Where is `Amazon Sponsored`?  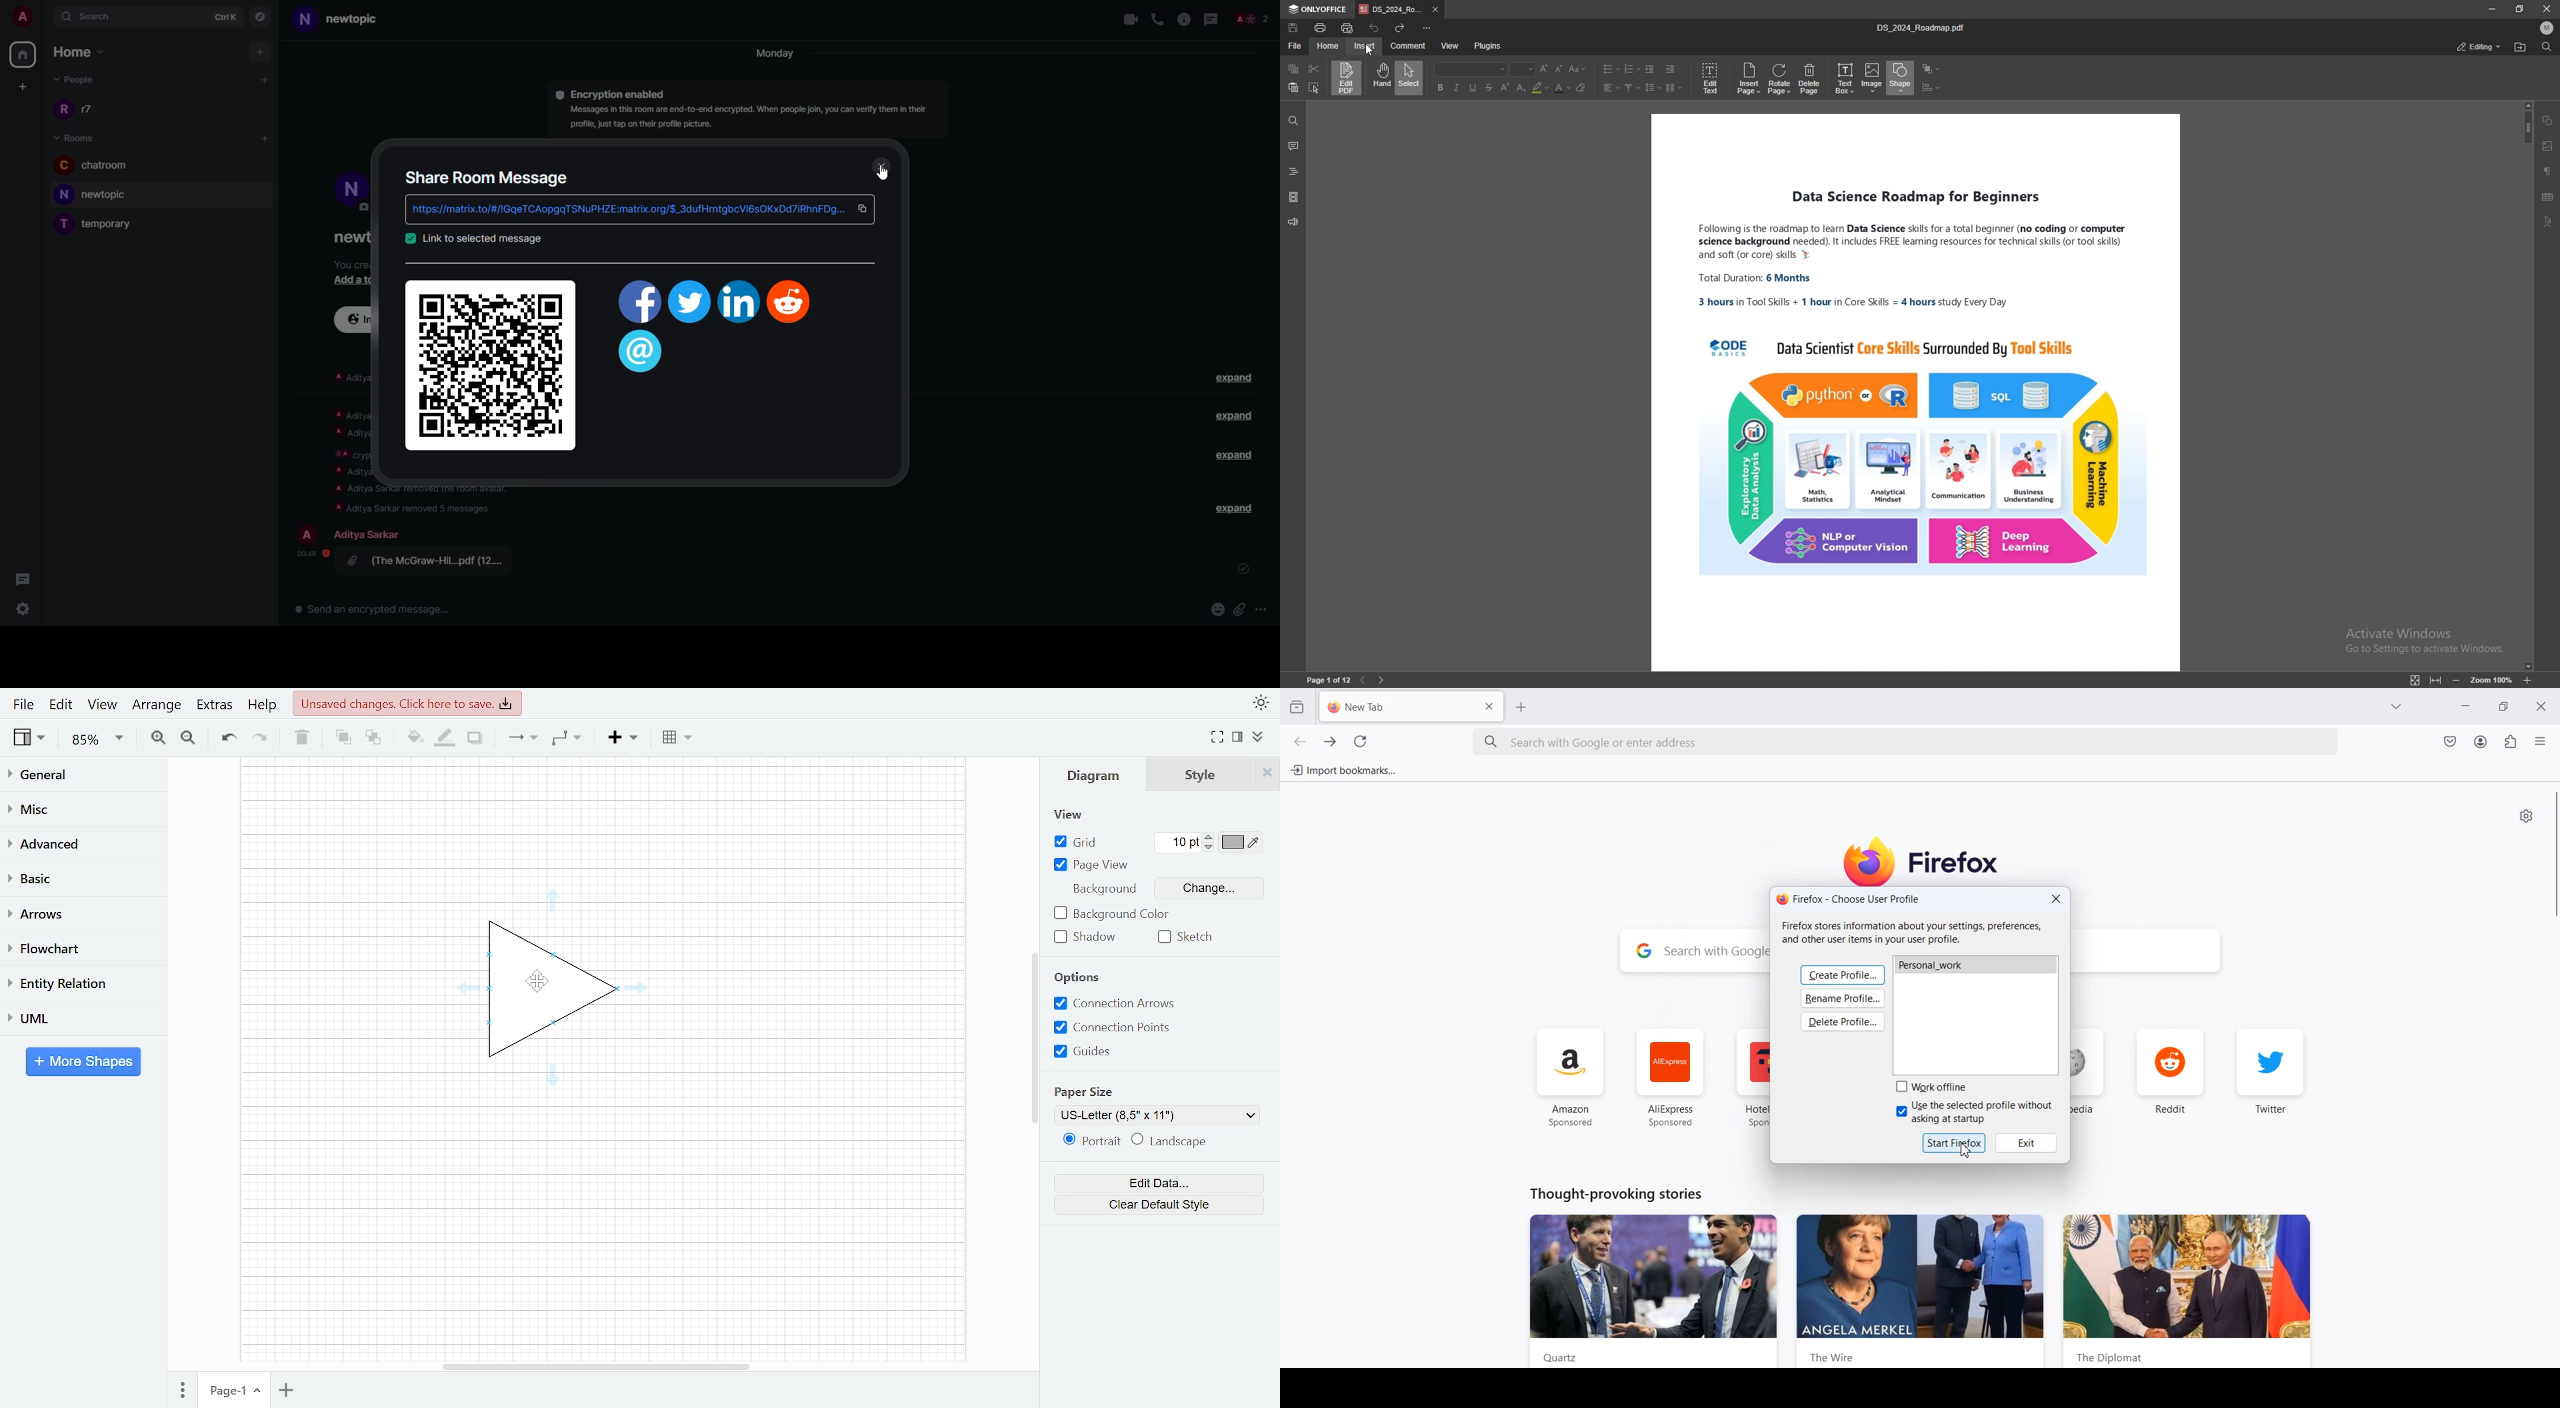
Amazon Sponsored is located at coordinates (1571, 1078).